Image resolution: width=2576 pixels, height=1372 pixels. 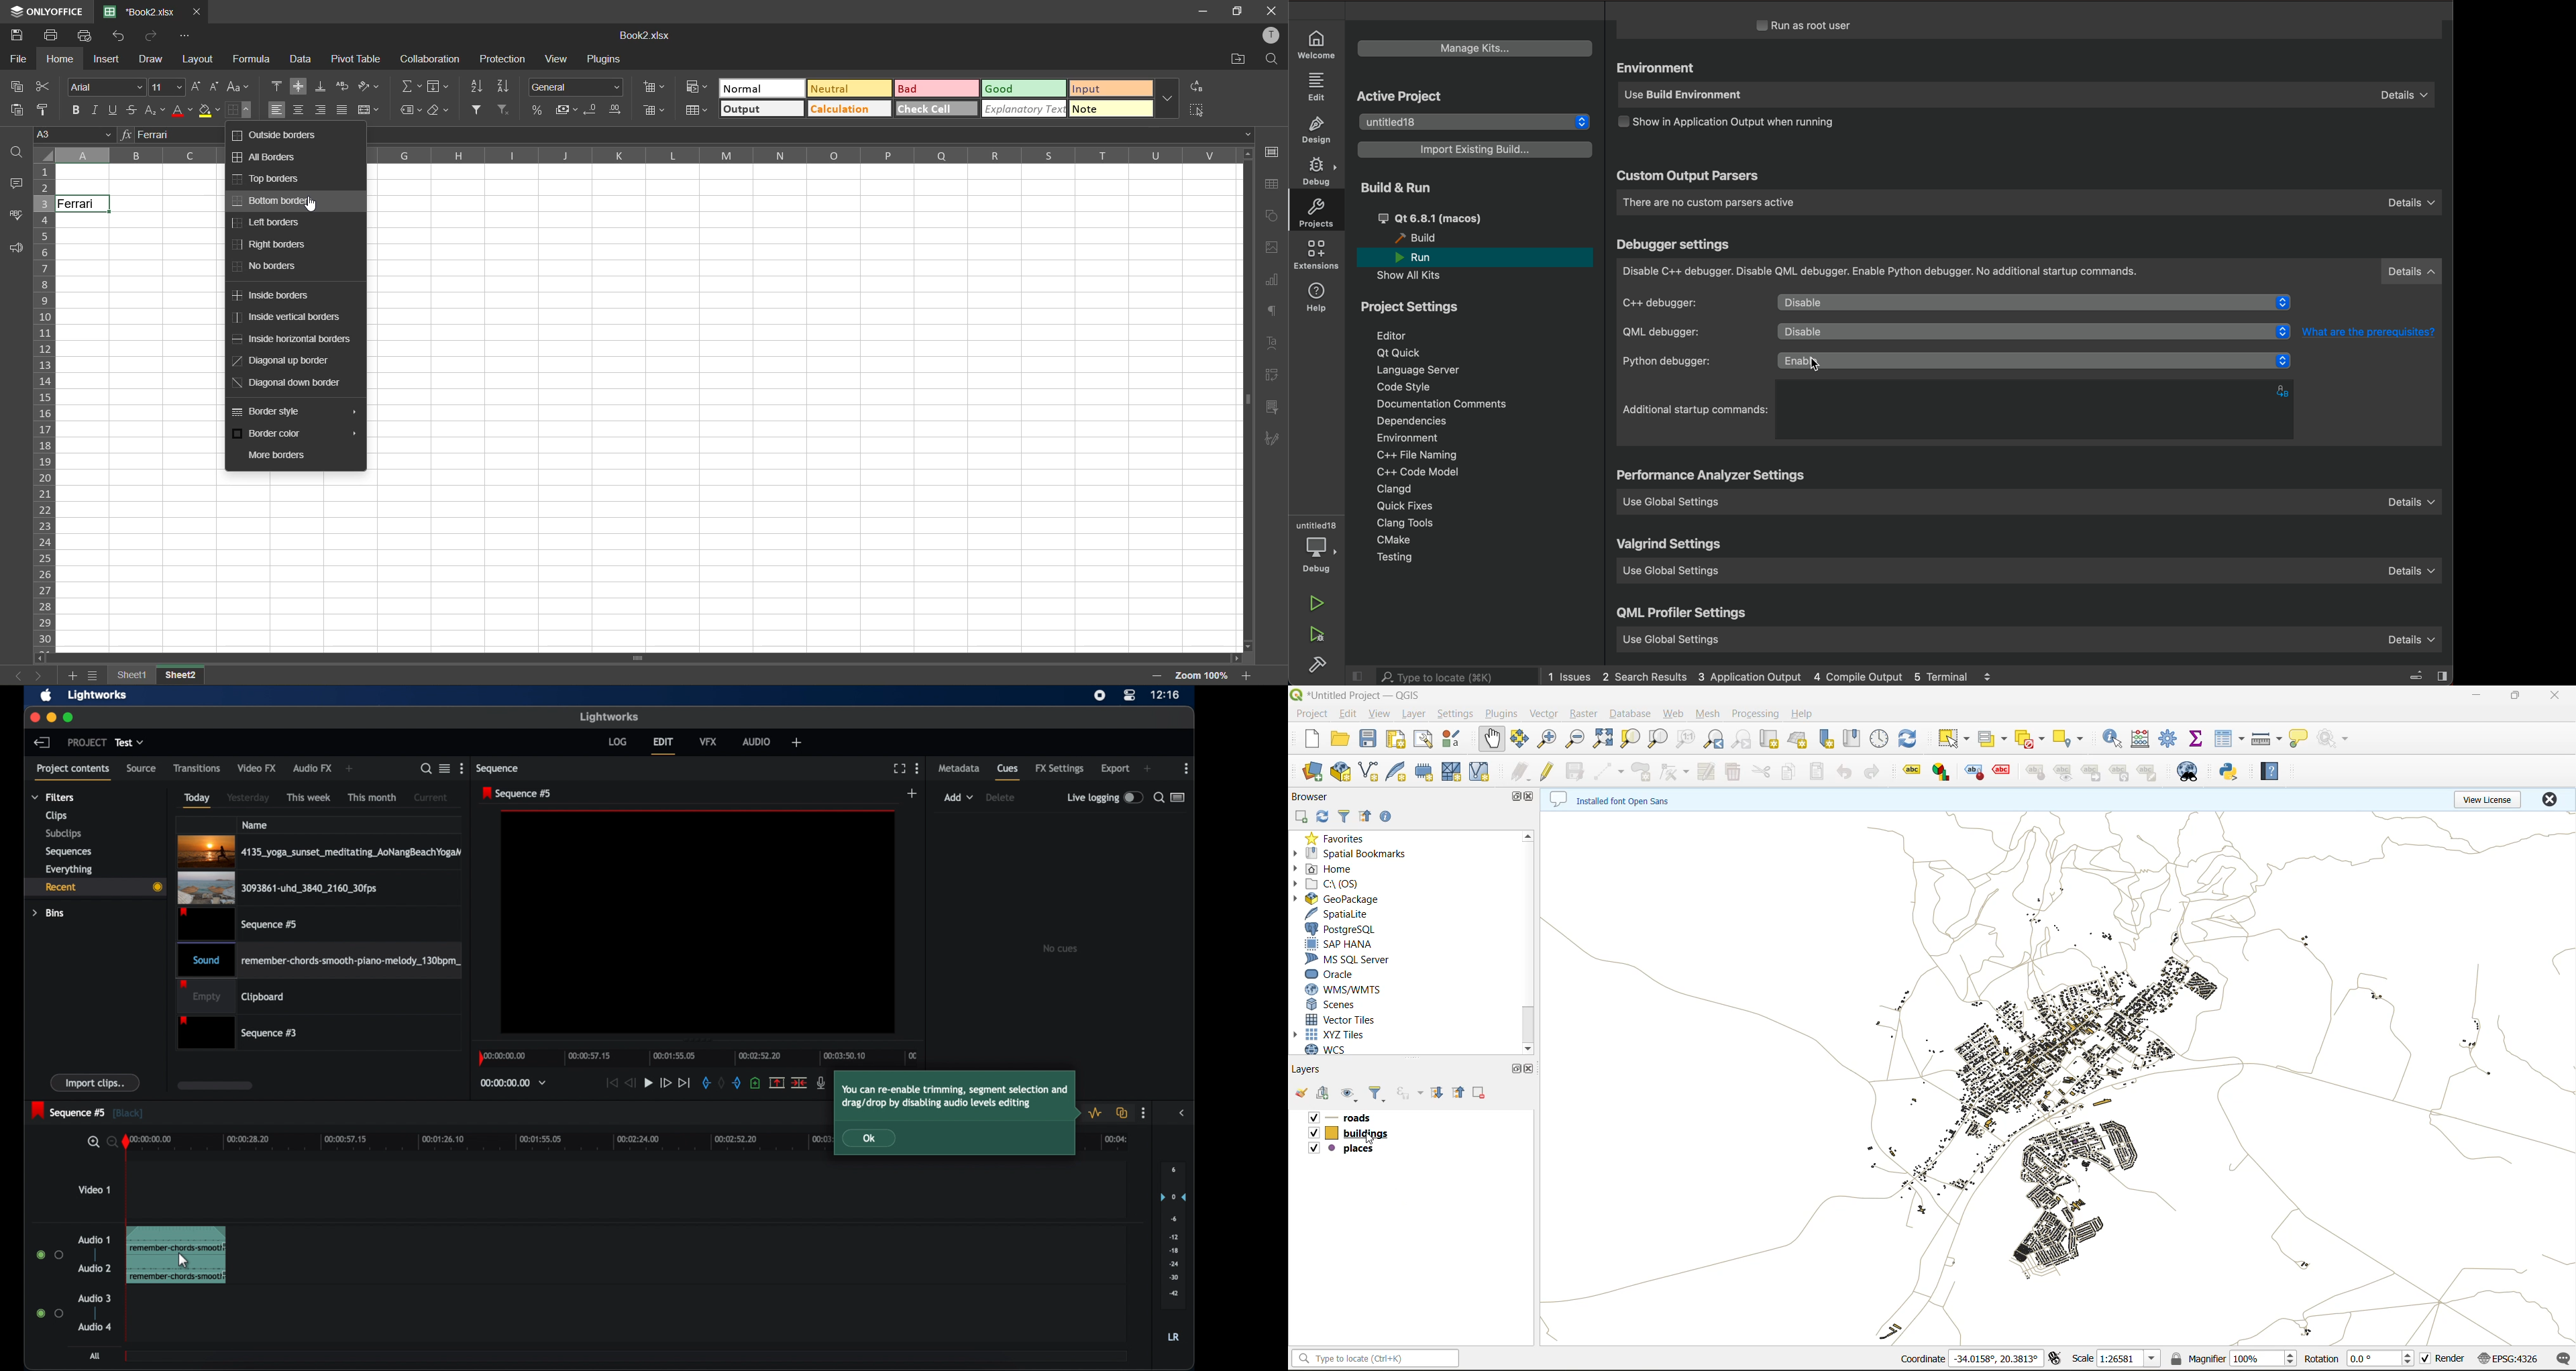 I want to click on radio buttons, so click(x=50, y=1255).